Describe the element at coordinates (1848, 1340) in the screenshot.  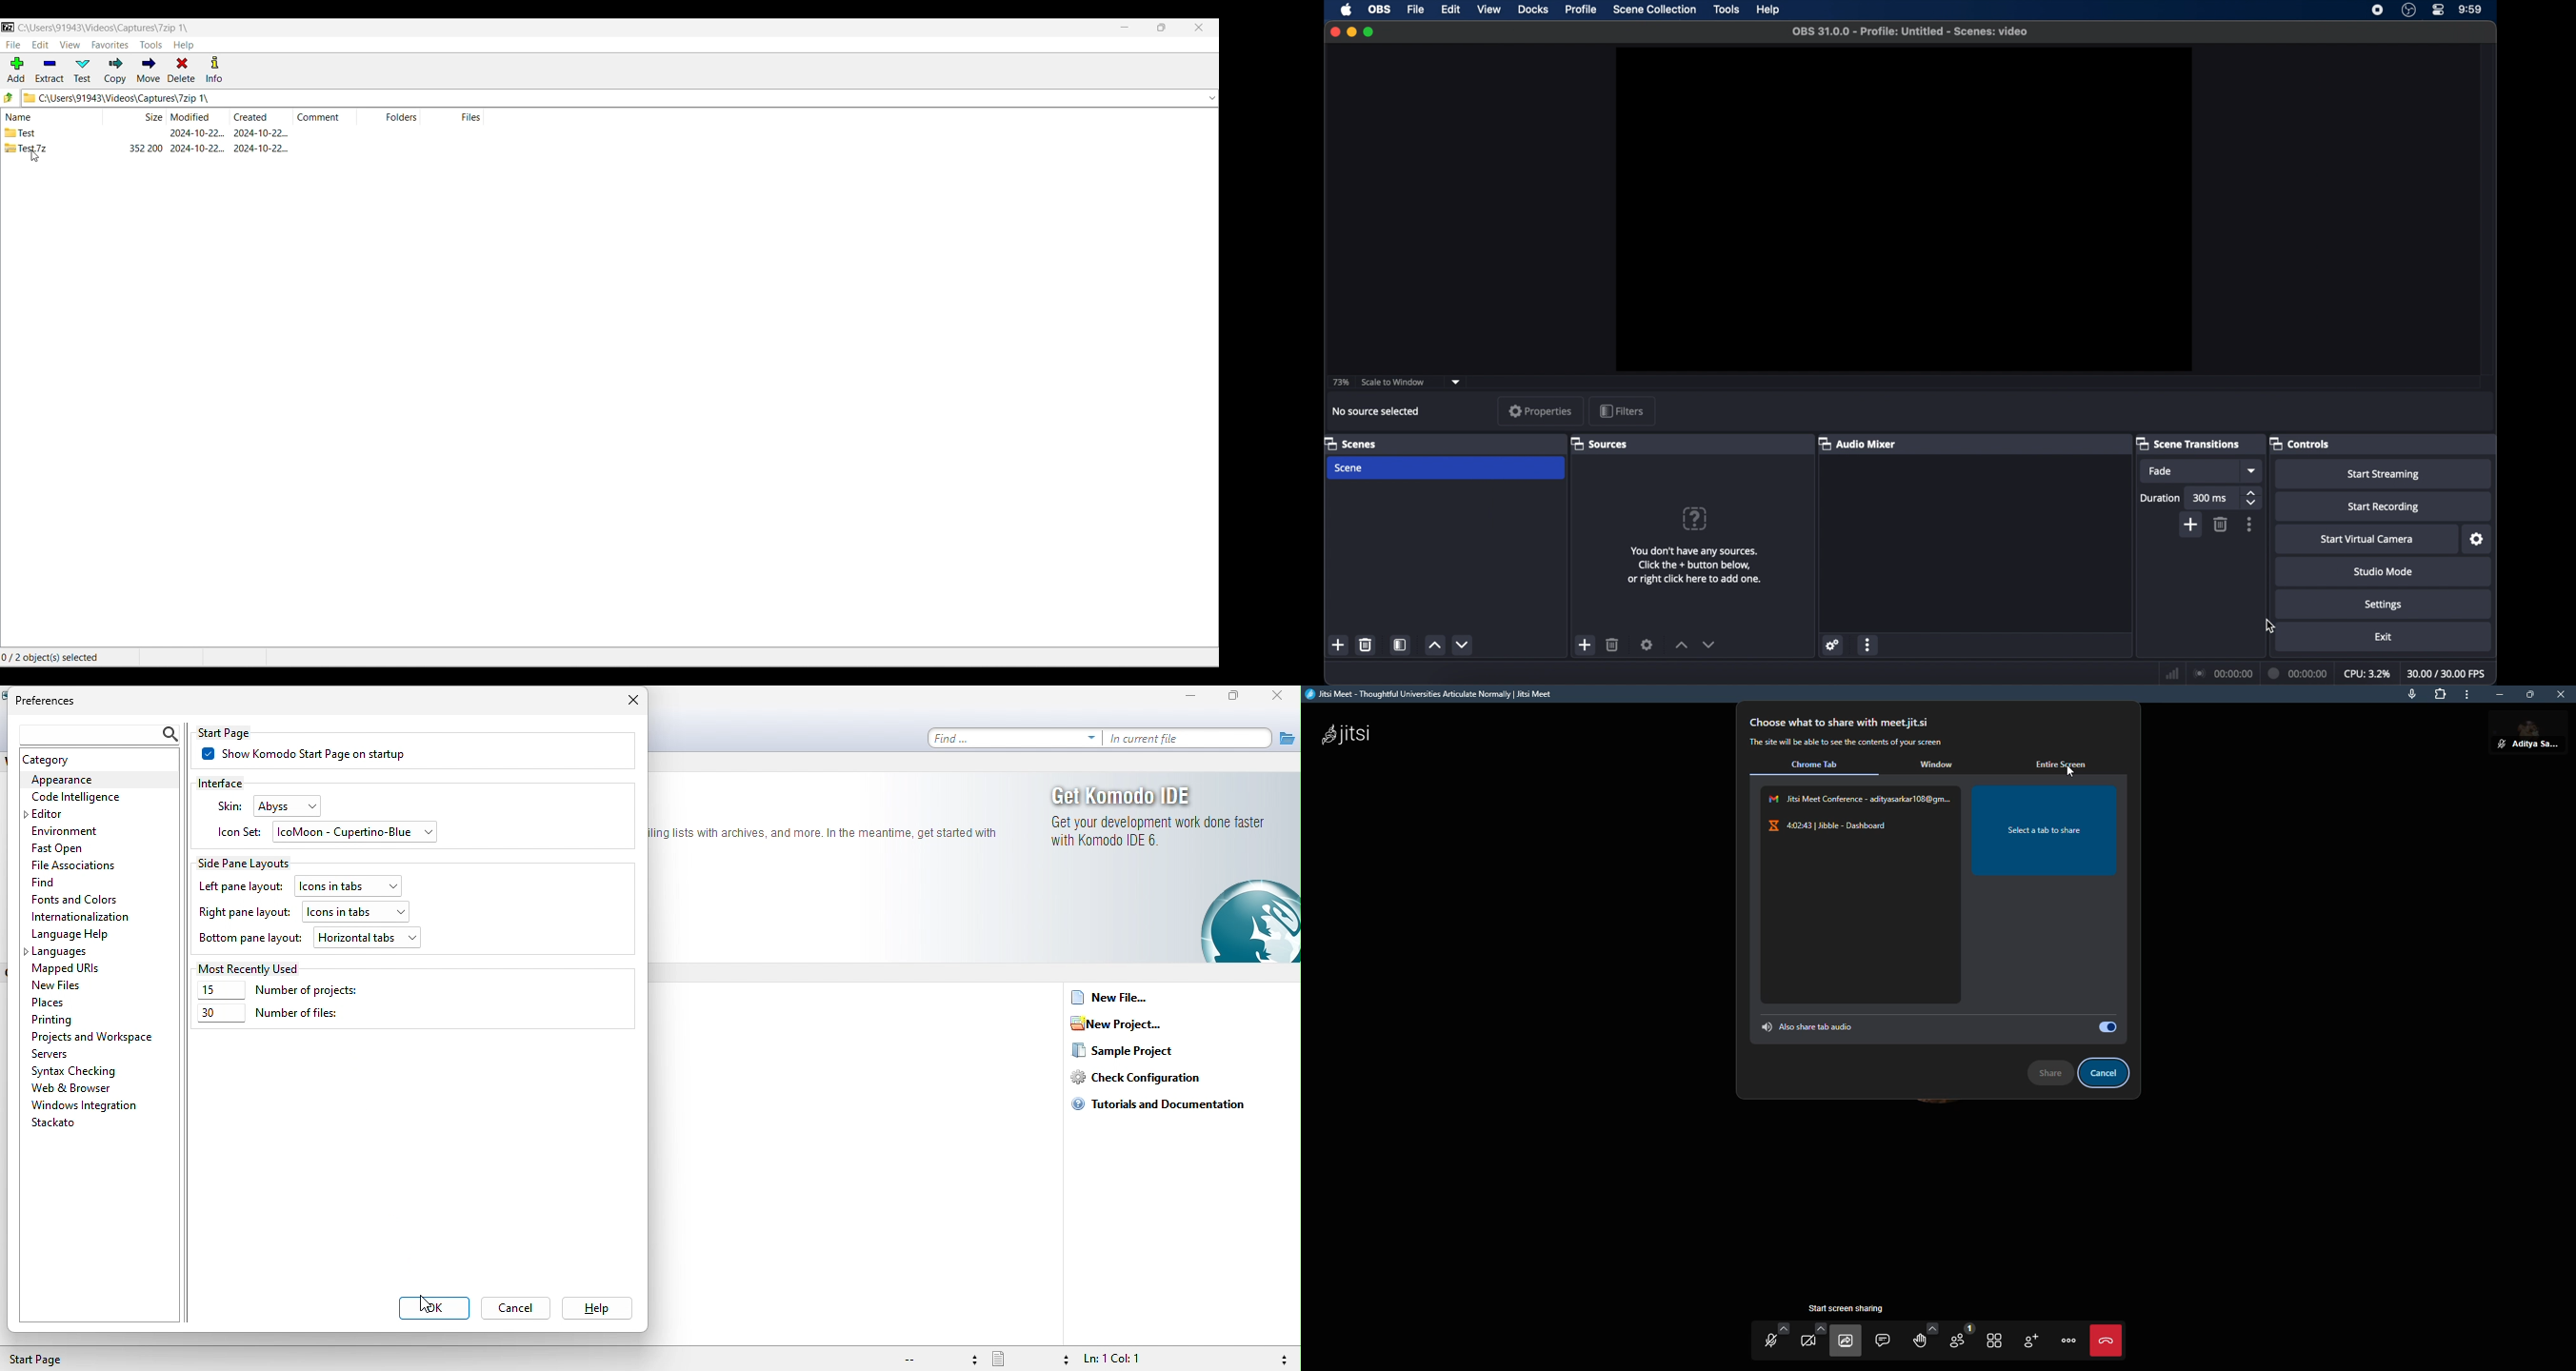
I see `start screen sharing` at that location.